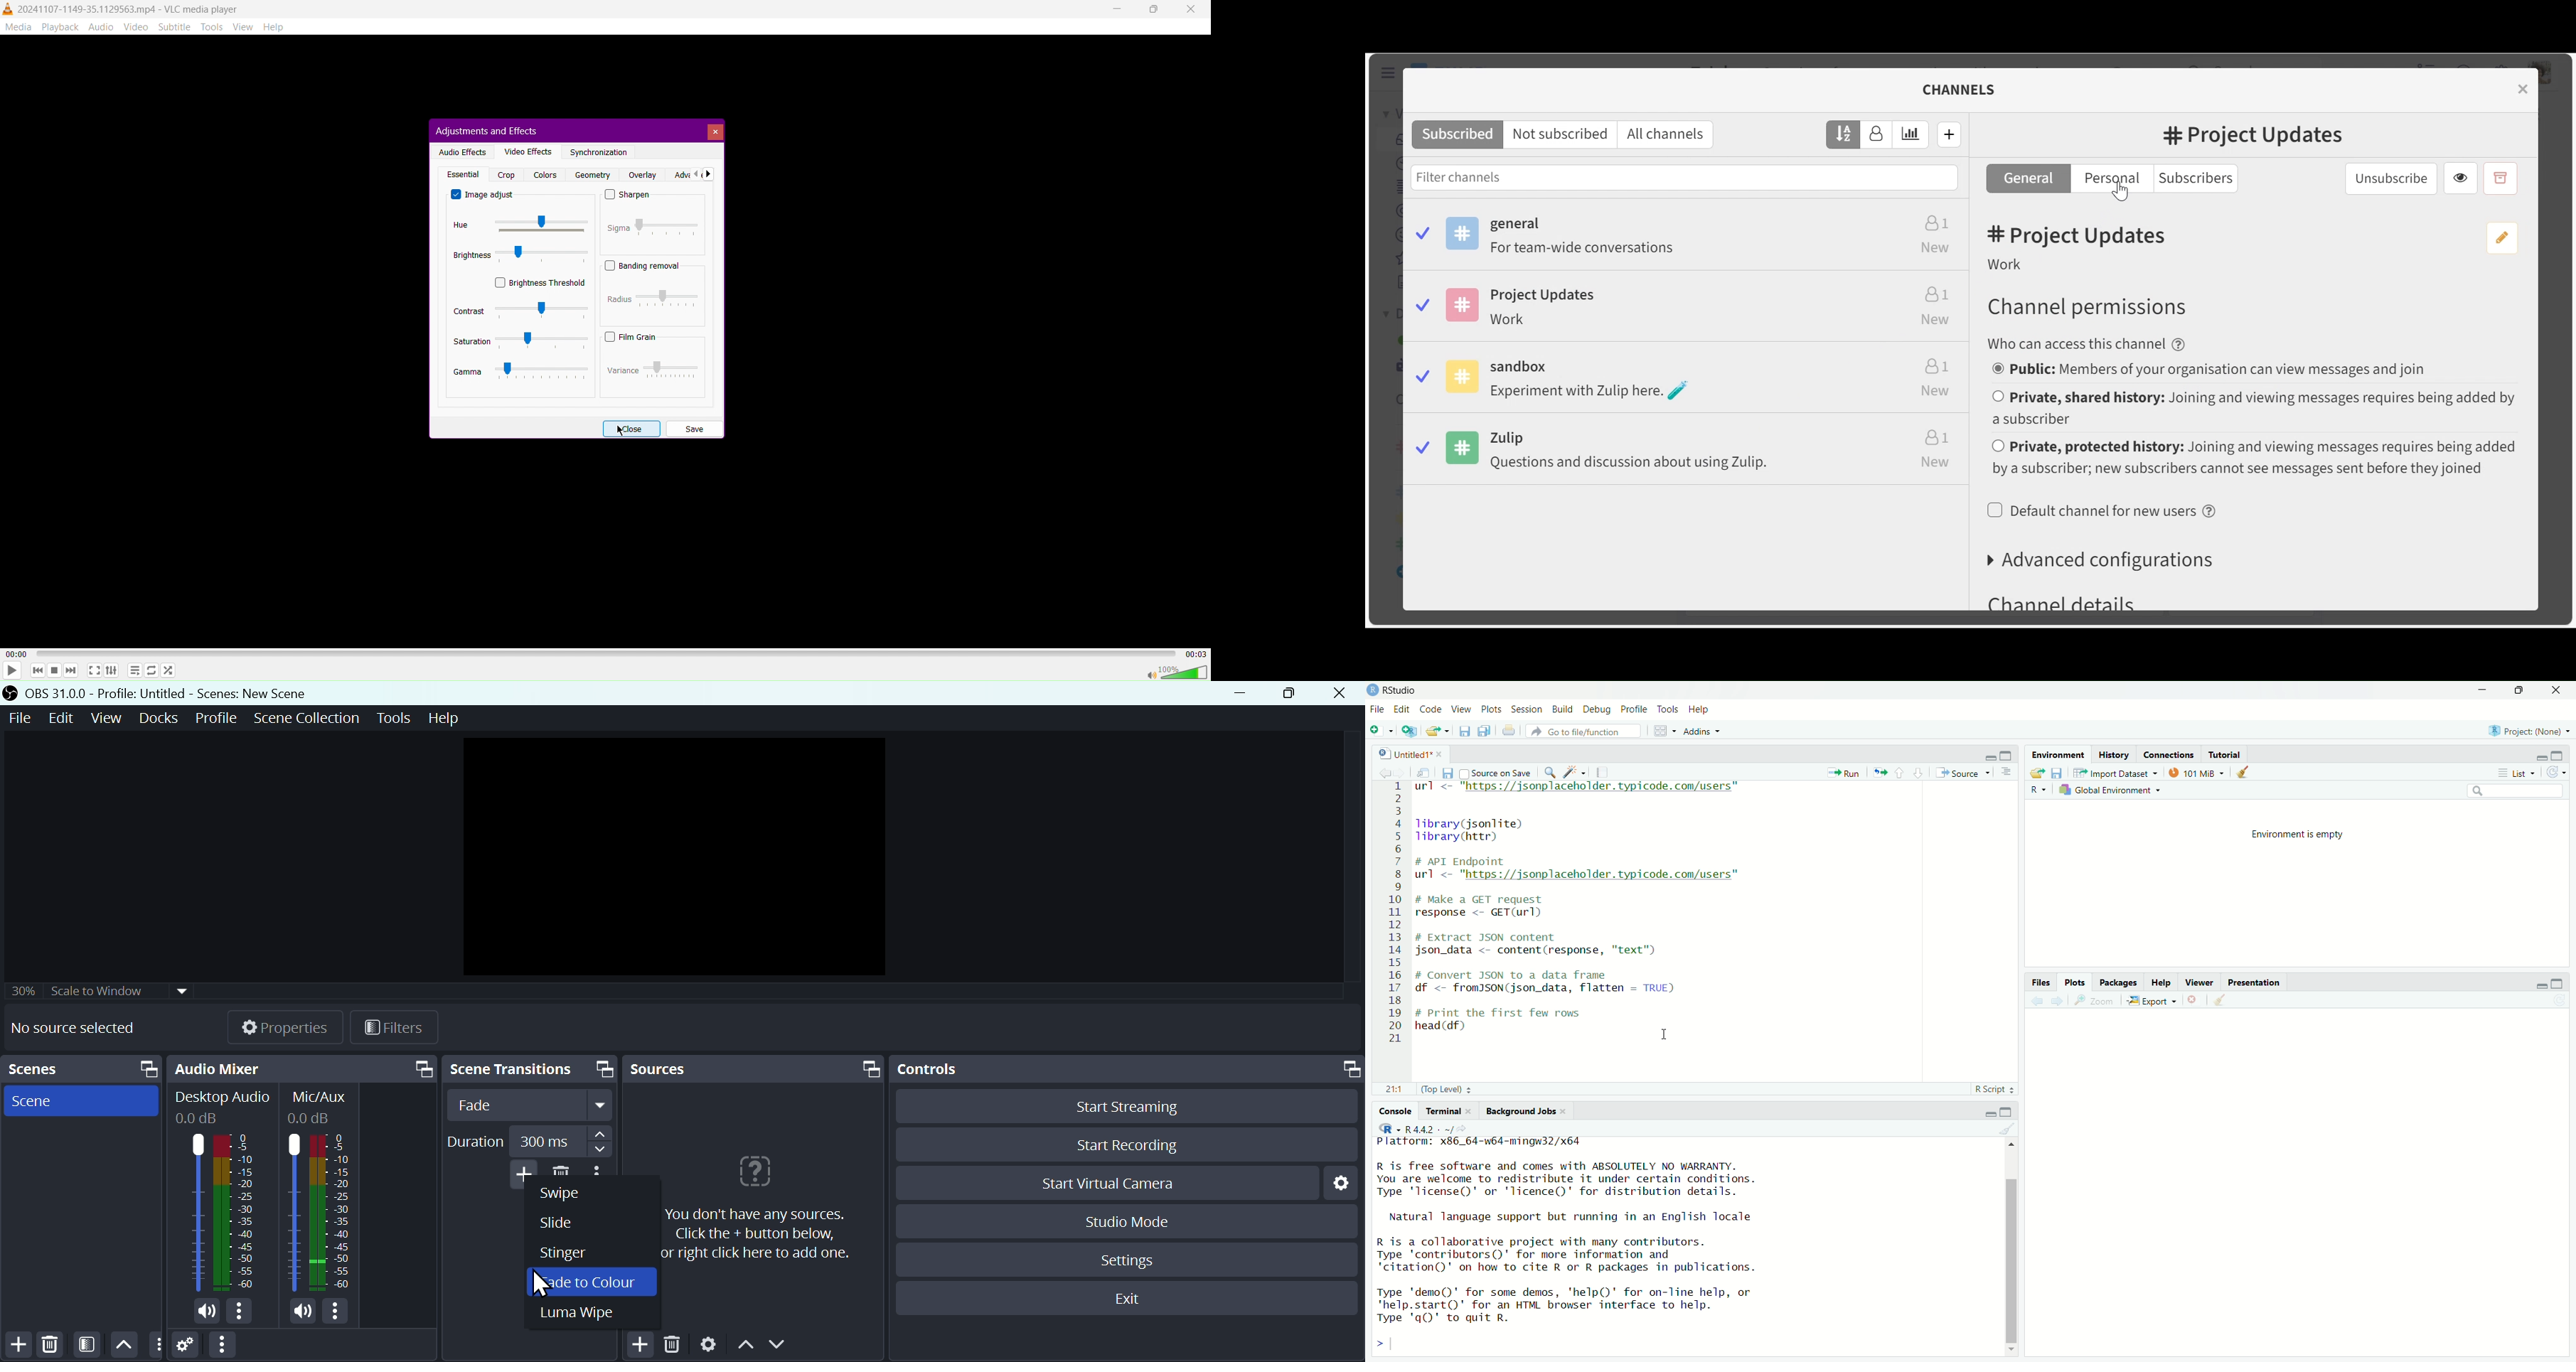  I want to click on Variance, so click(651, 368).